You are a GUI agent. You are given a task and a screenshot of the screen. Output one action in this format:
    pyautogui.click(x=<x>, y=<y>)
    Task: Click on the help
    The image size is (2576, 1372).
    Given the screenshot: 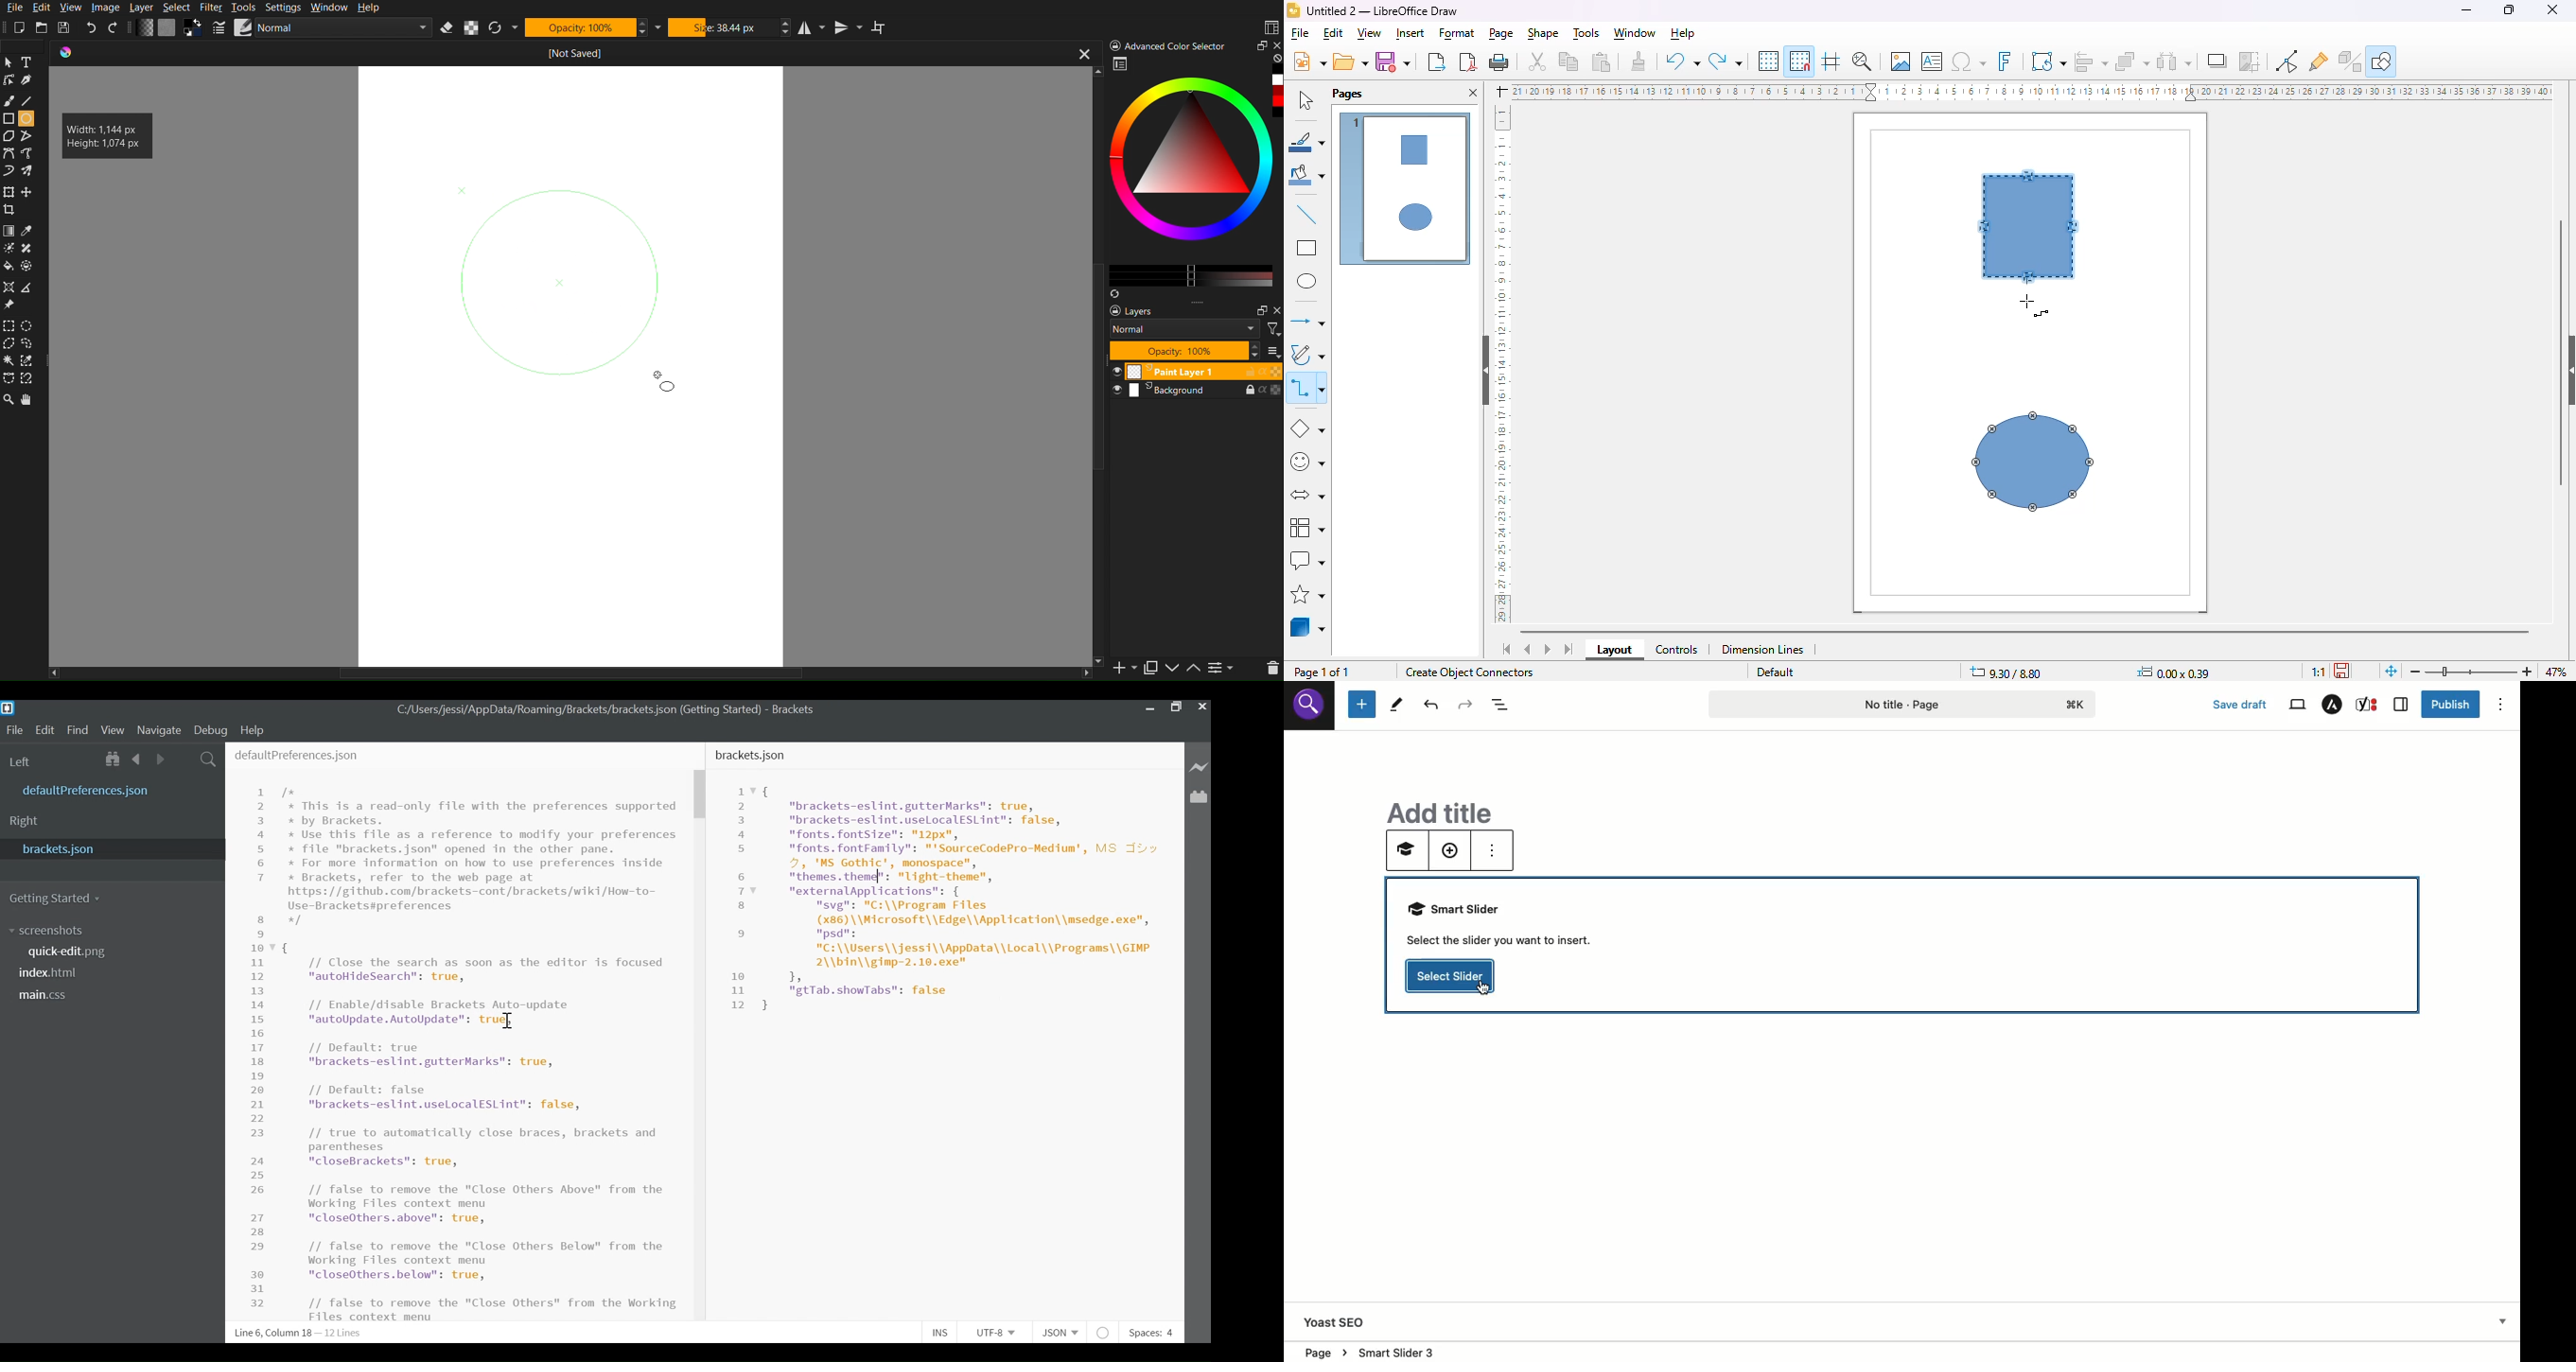 What is the action you would take?
    pyautogui.click(x=1682, y=33)
    